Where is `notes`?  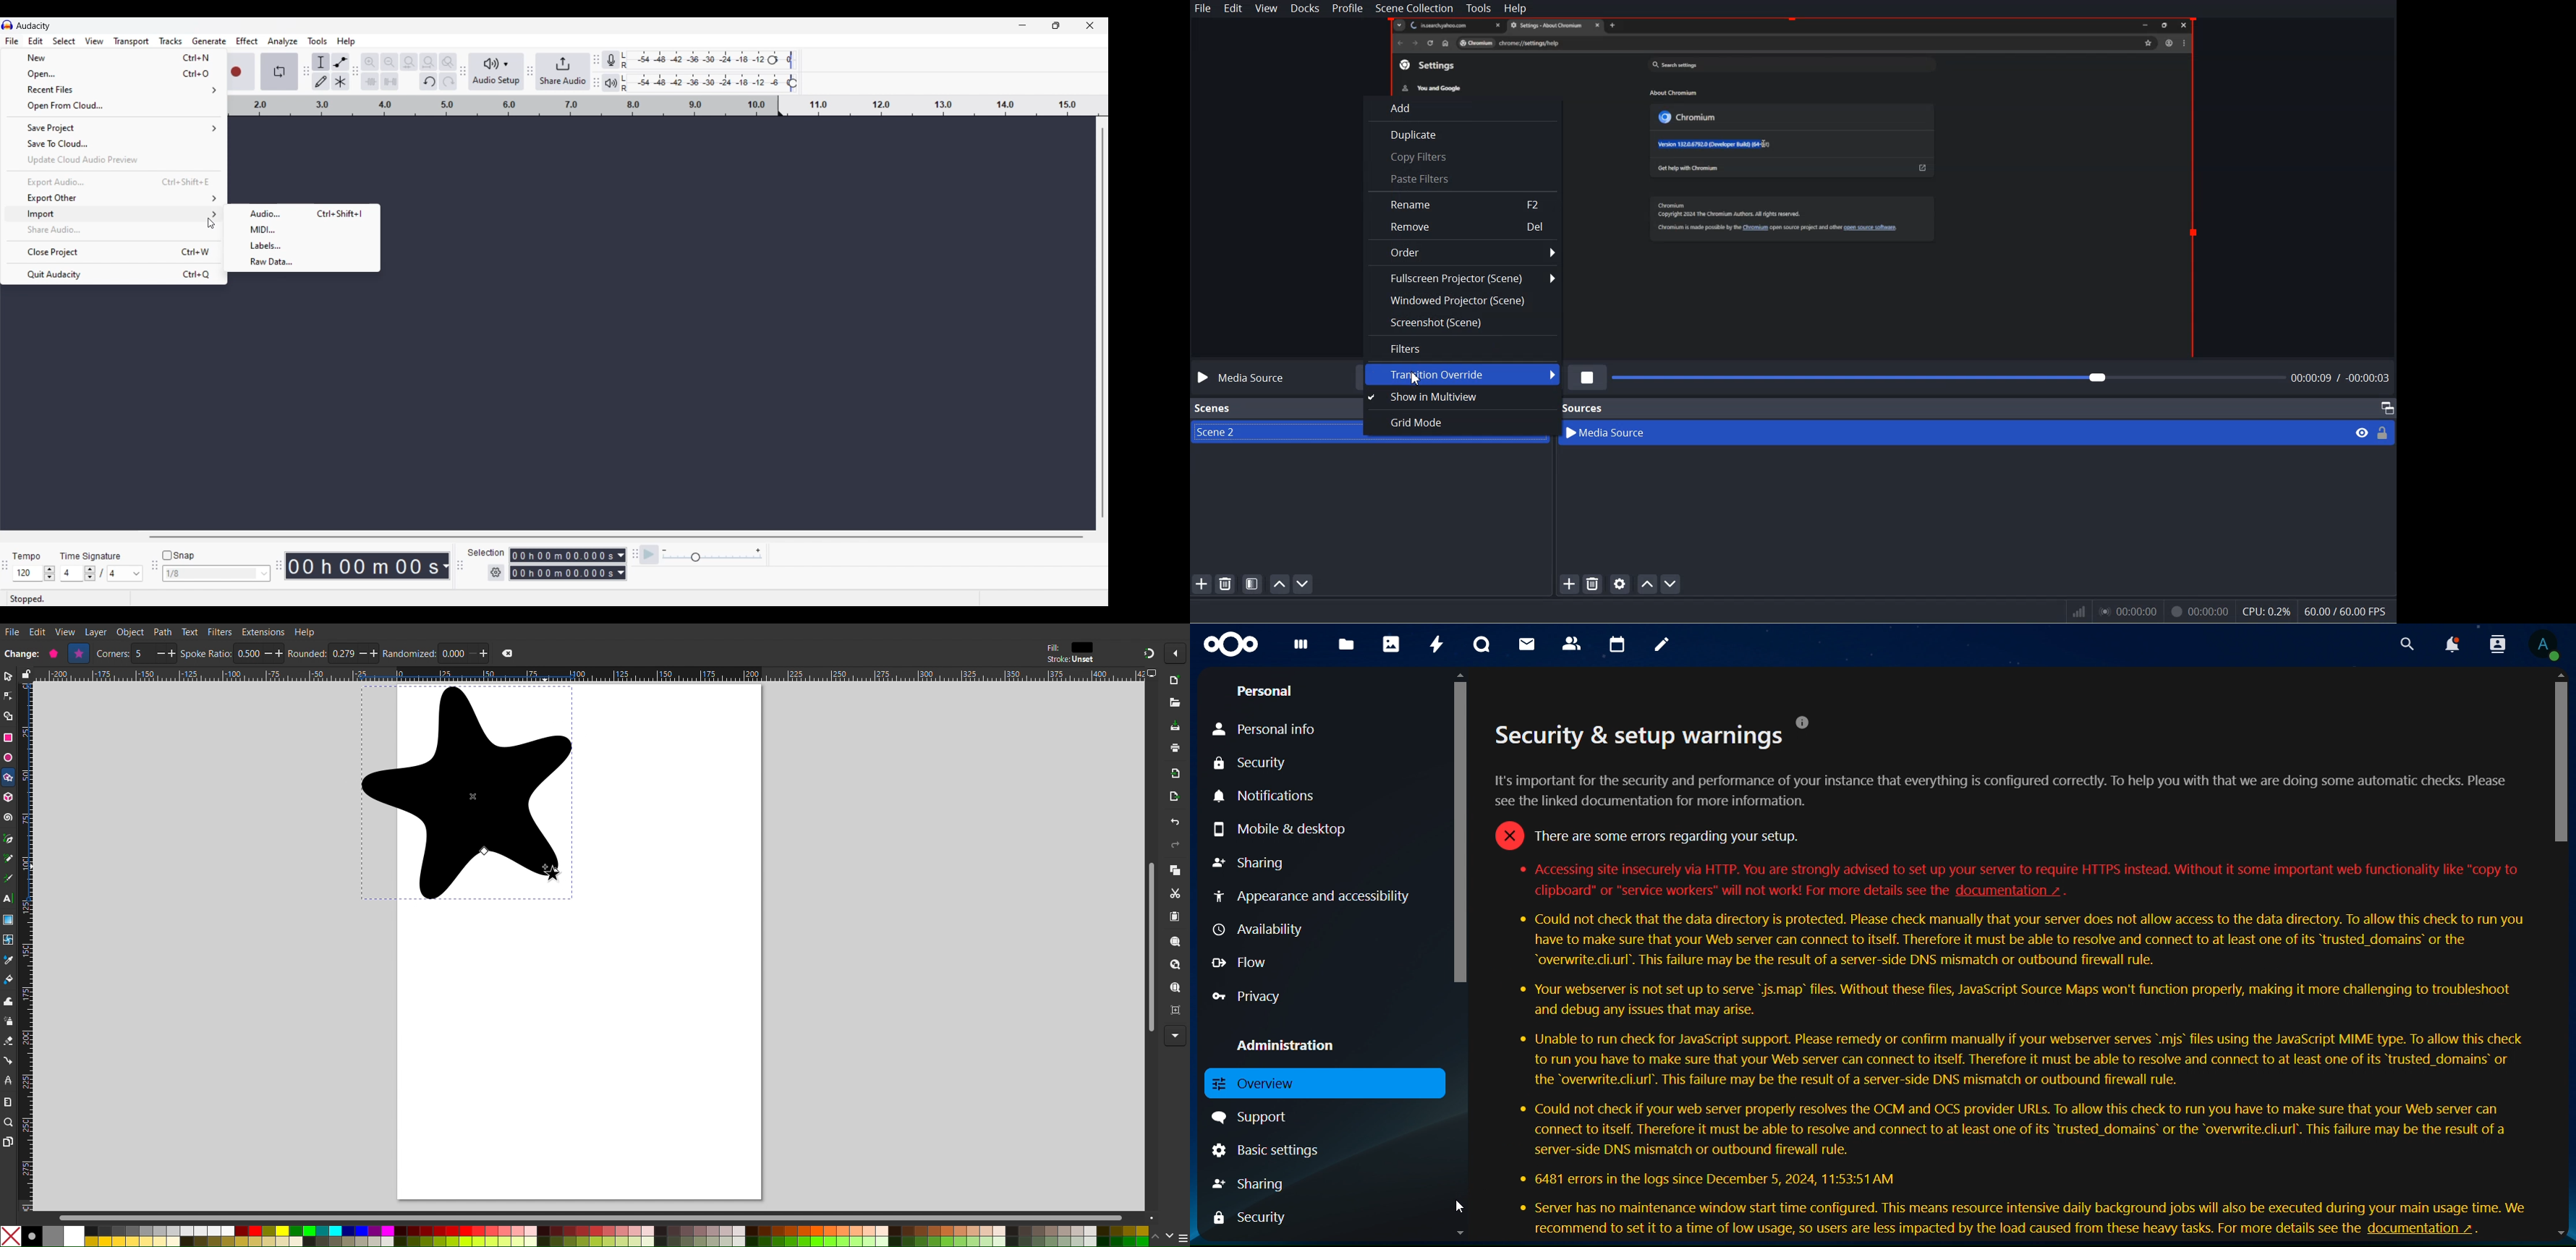 notes is located at coordinates (1664, 646).